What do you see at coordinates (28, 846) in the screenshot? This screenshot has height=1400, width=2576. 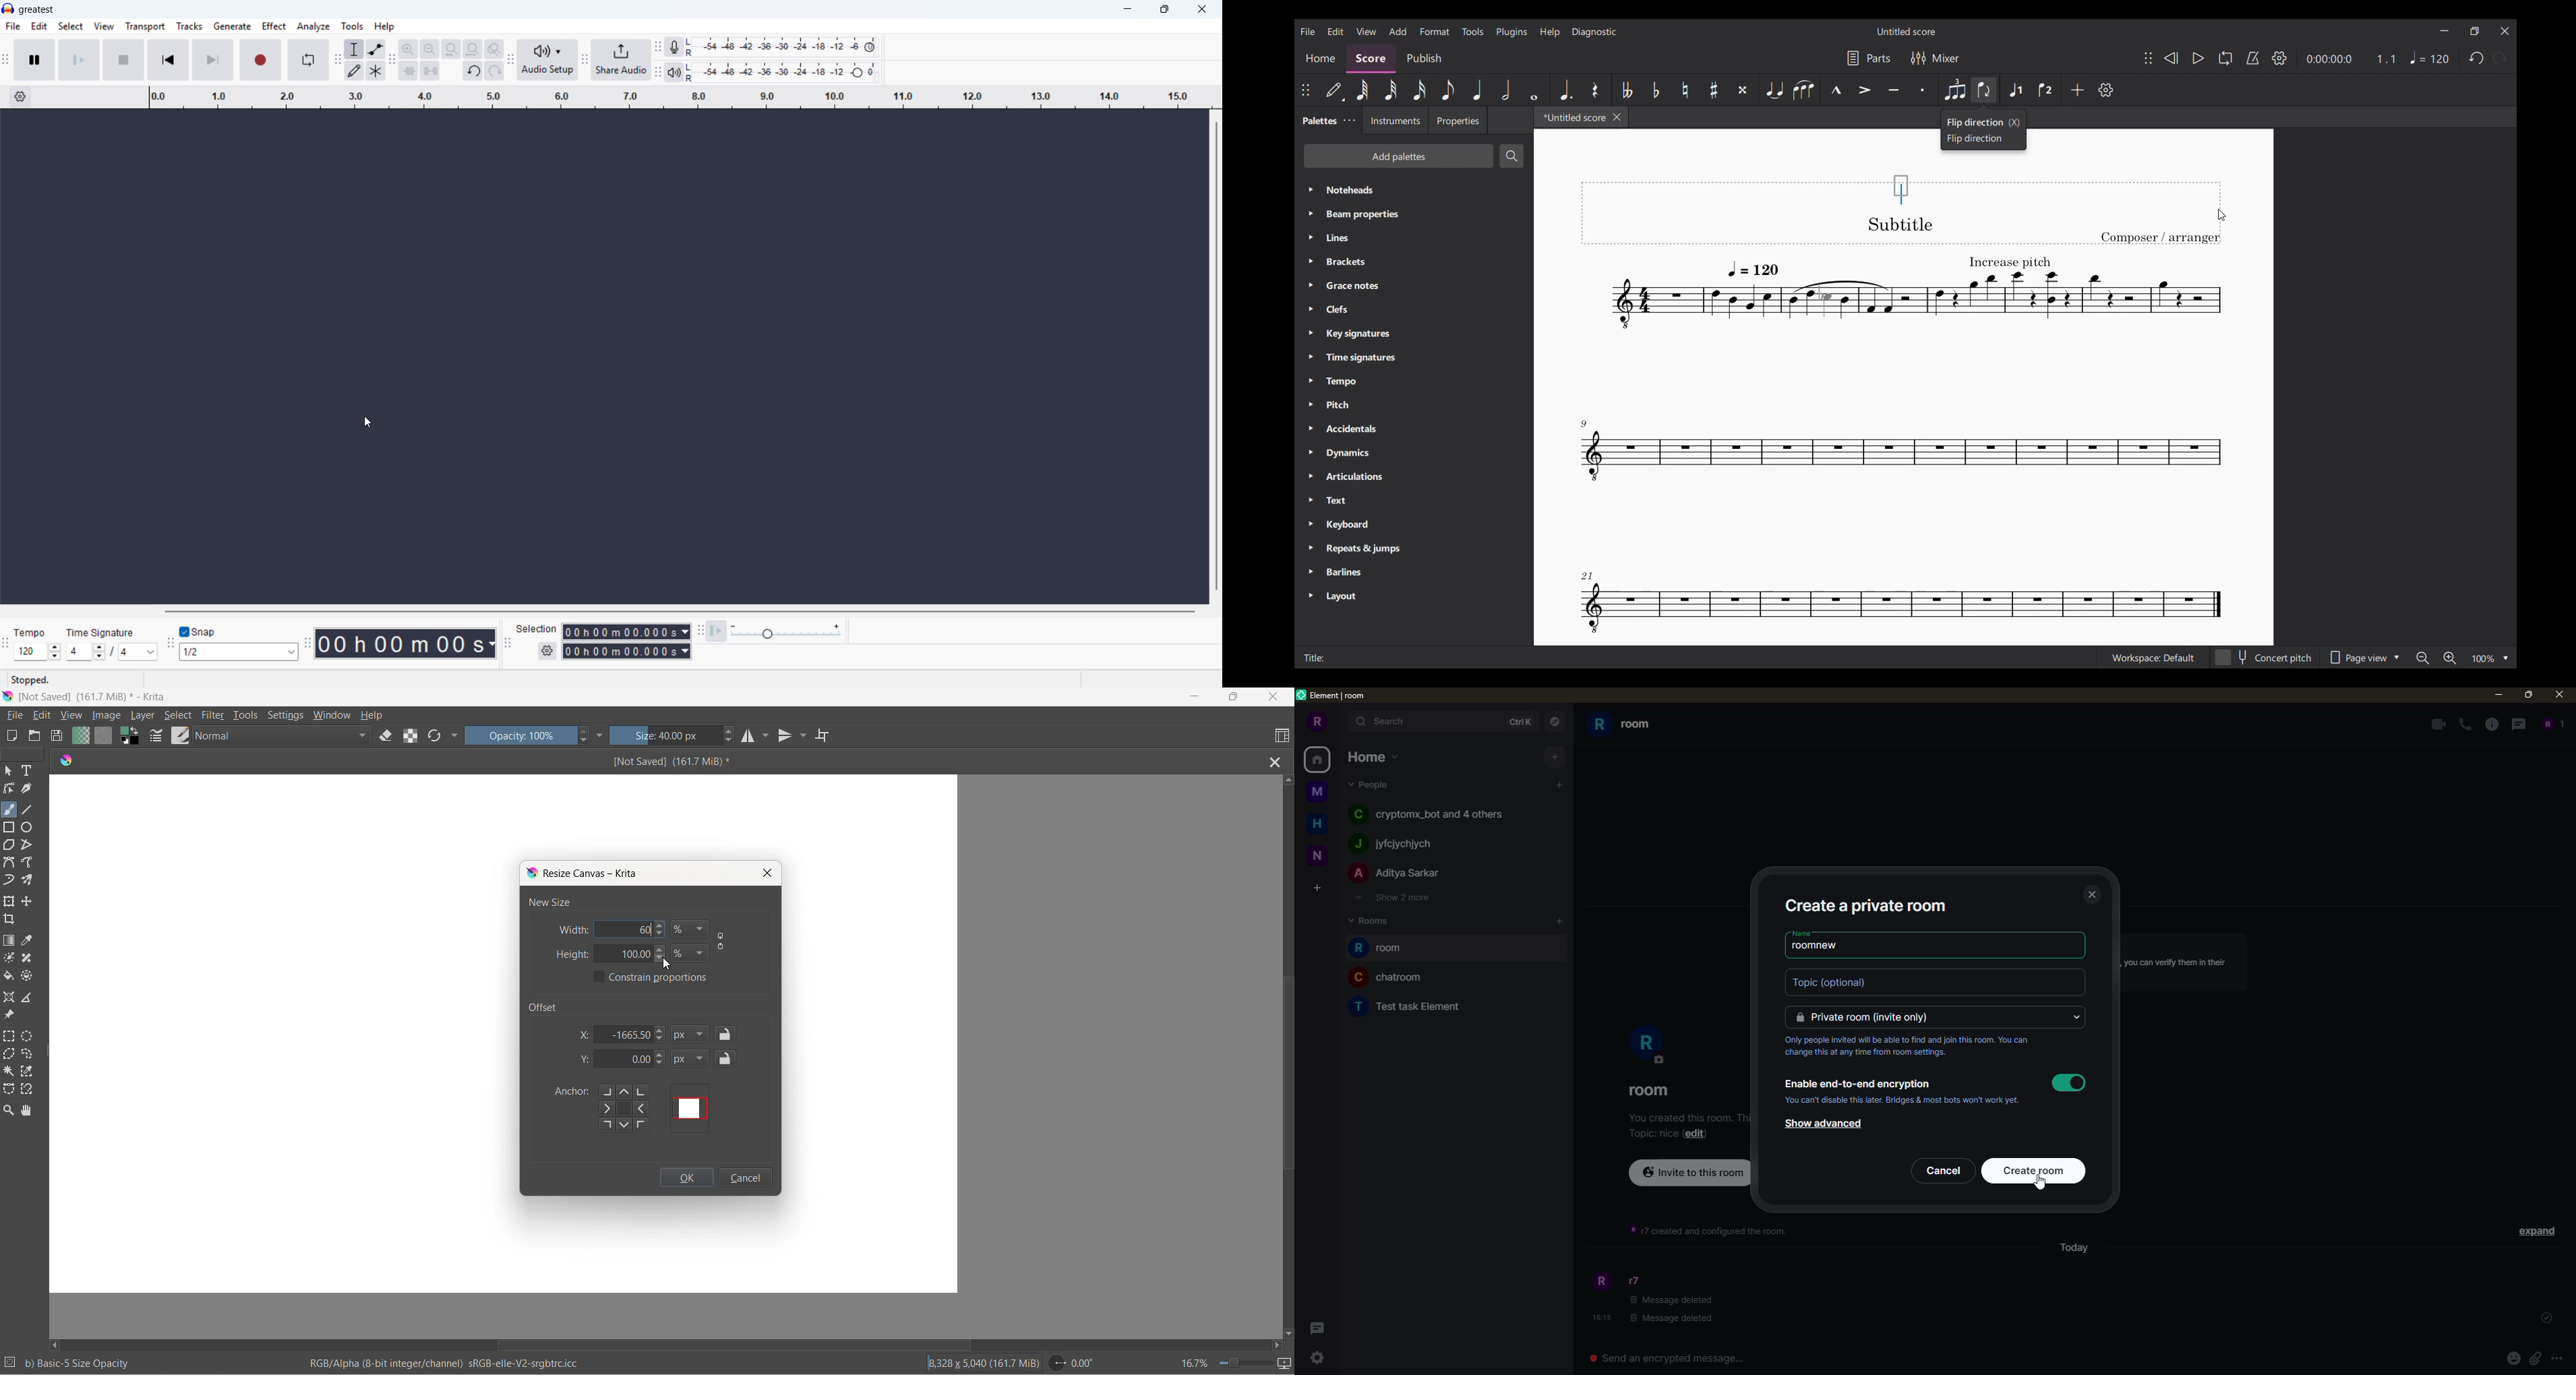 I see `polyline tool` at bounding box center [28, 846].